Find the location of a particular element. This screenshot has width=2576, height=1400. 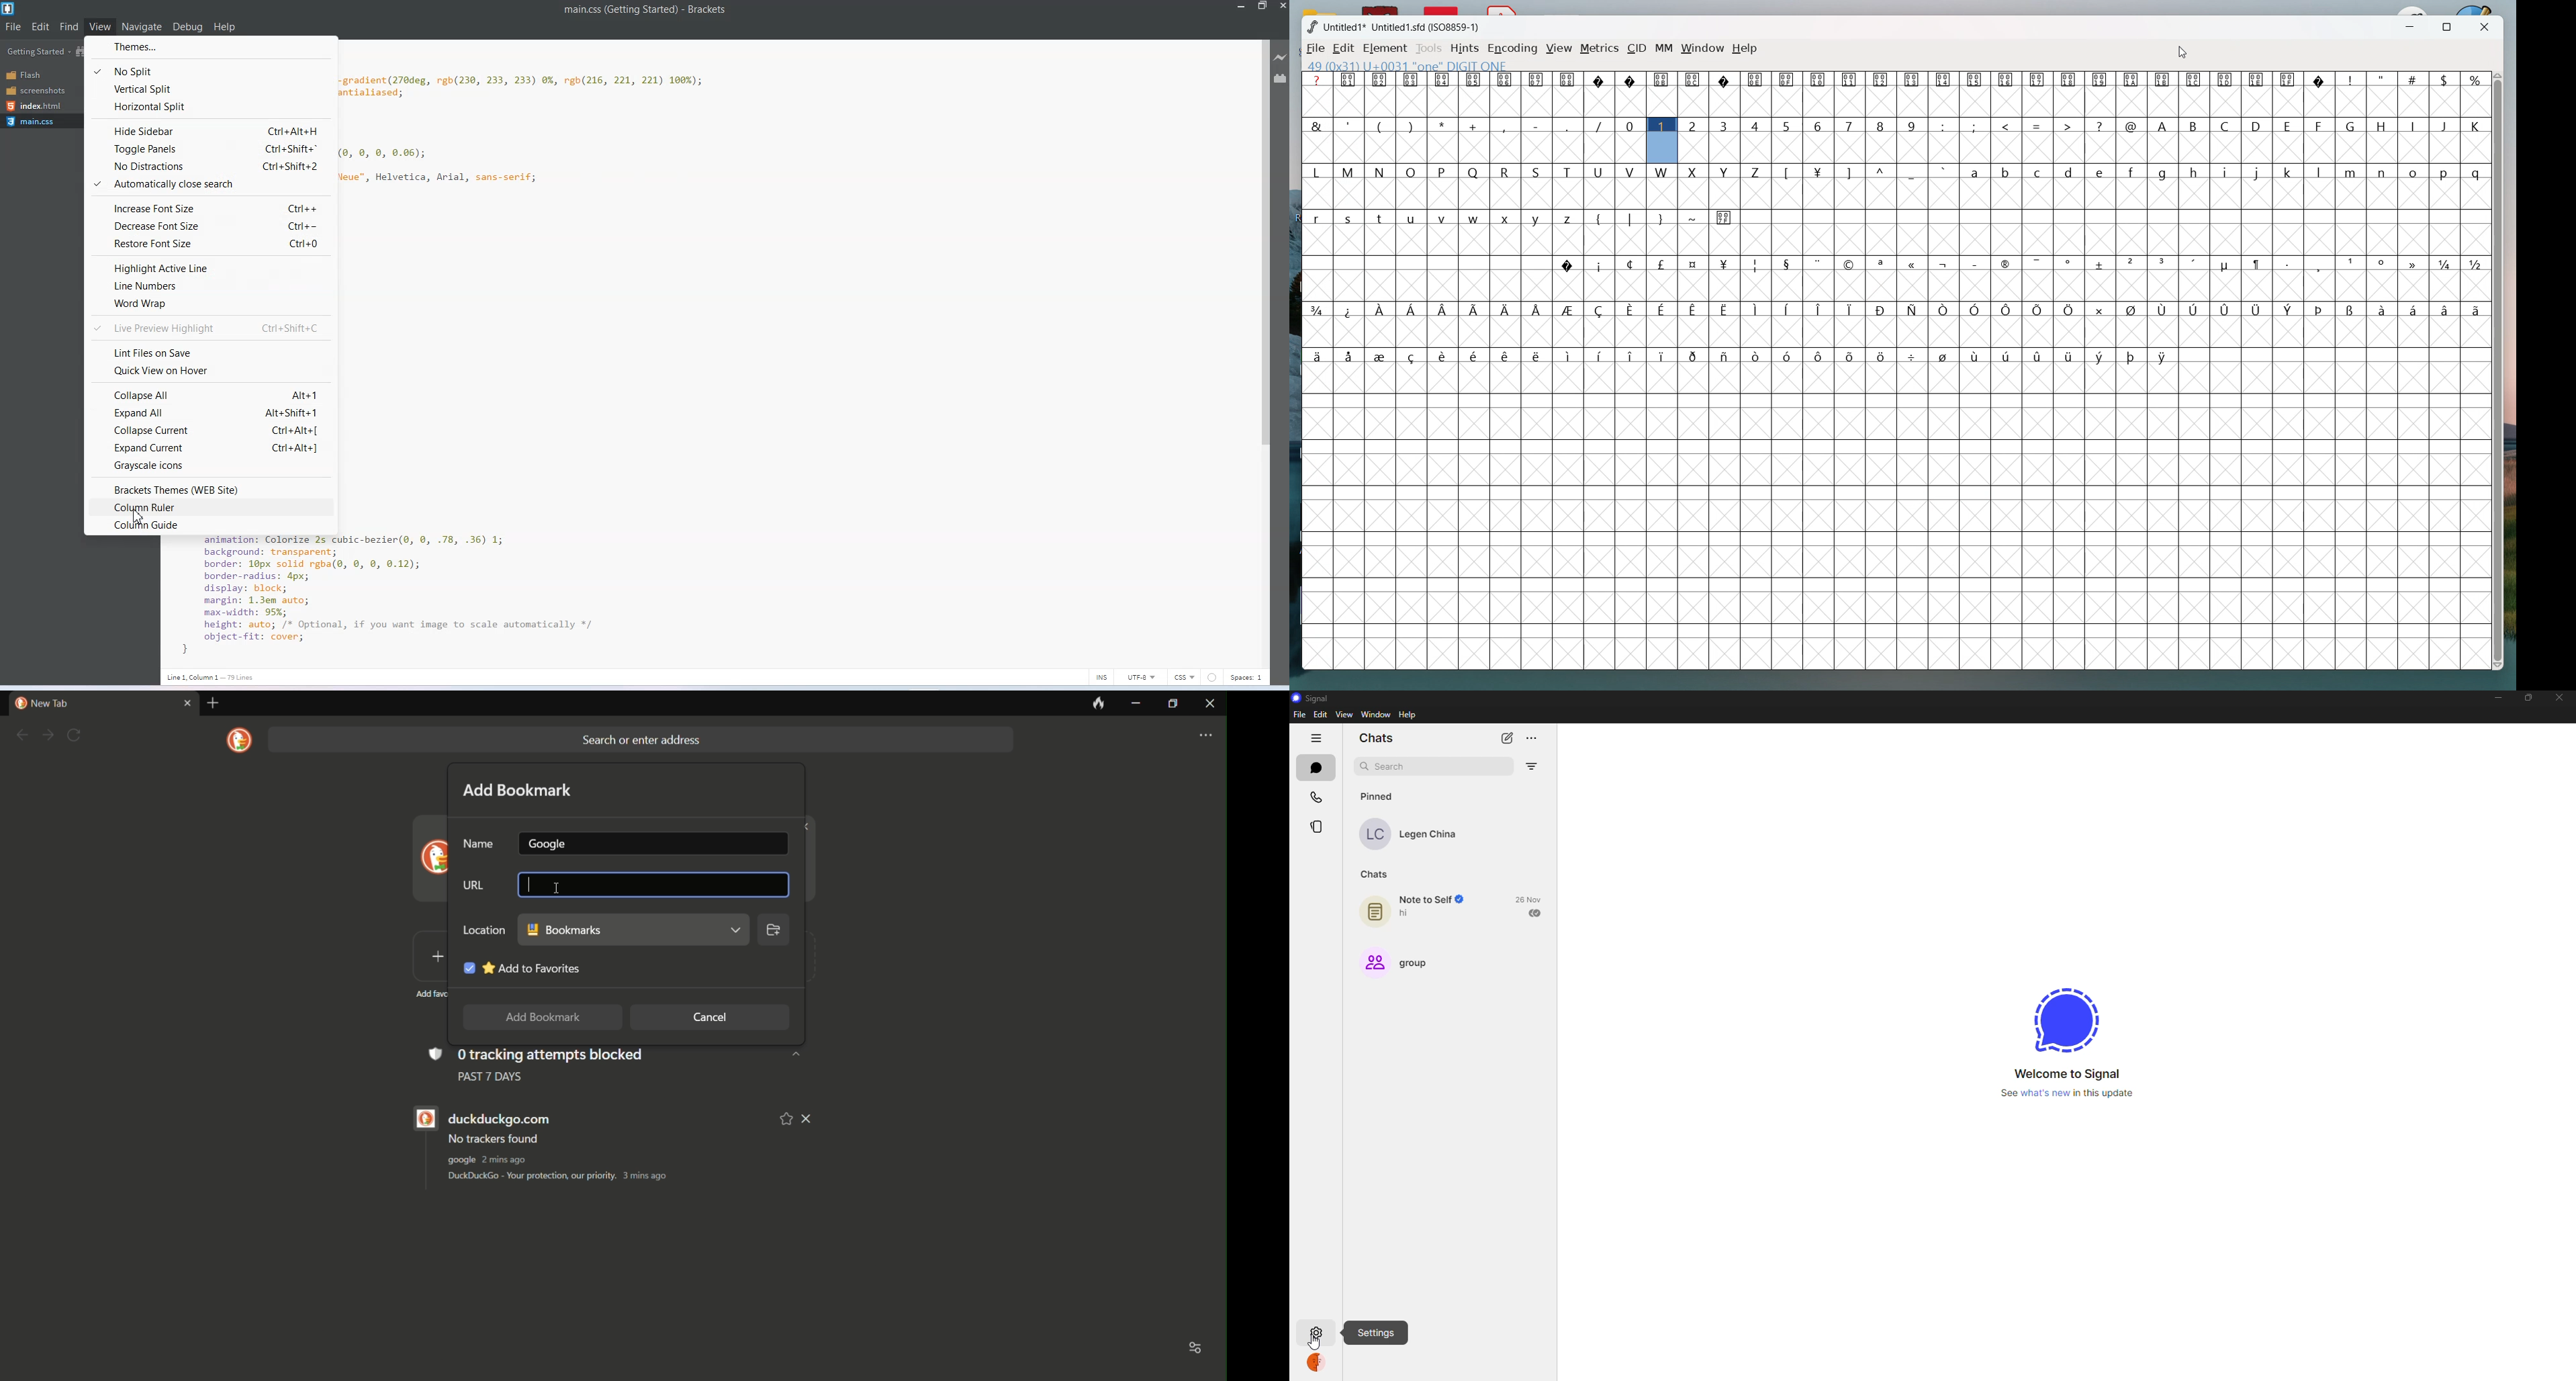

symbol is located at coordinates (1663, 355).